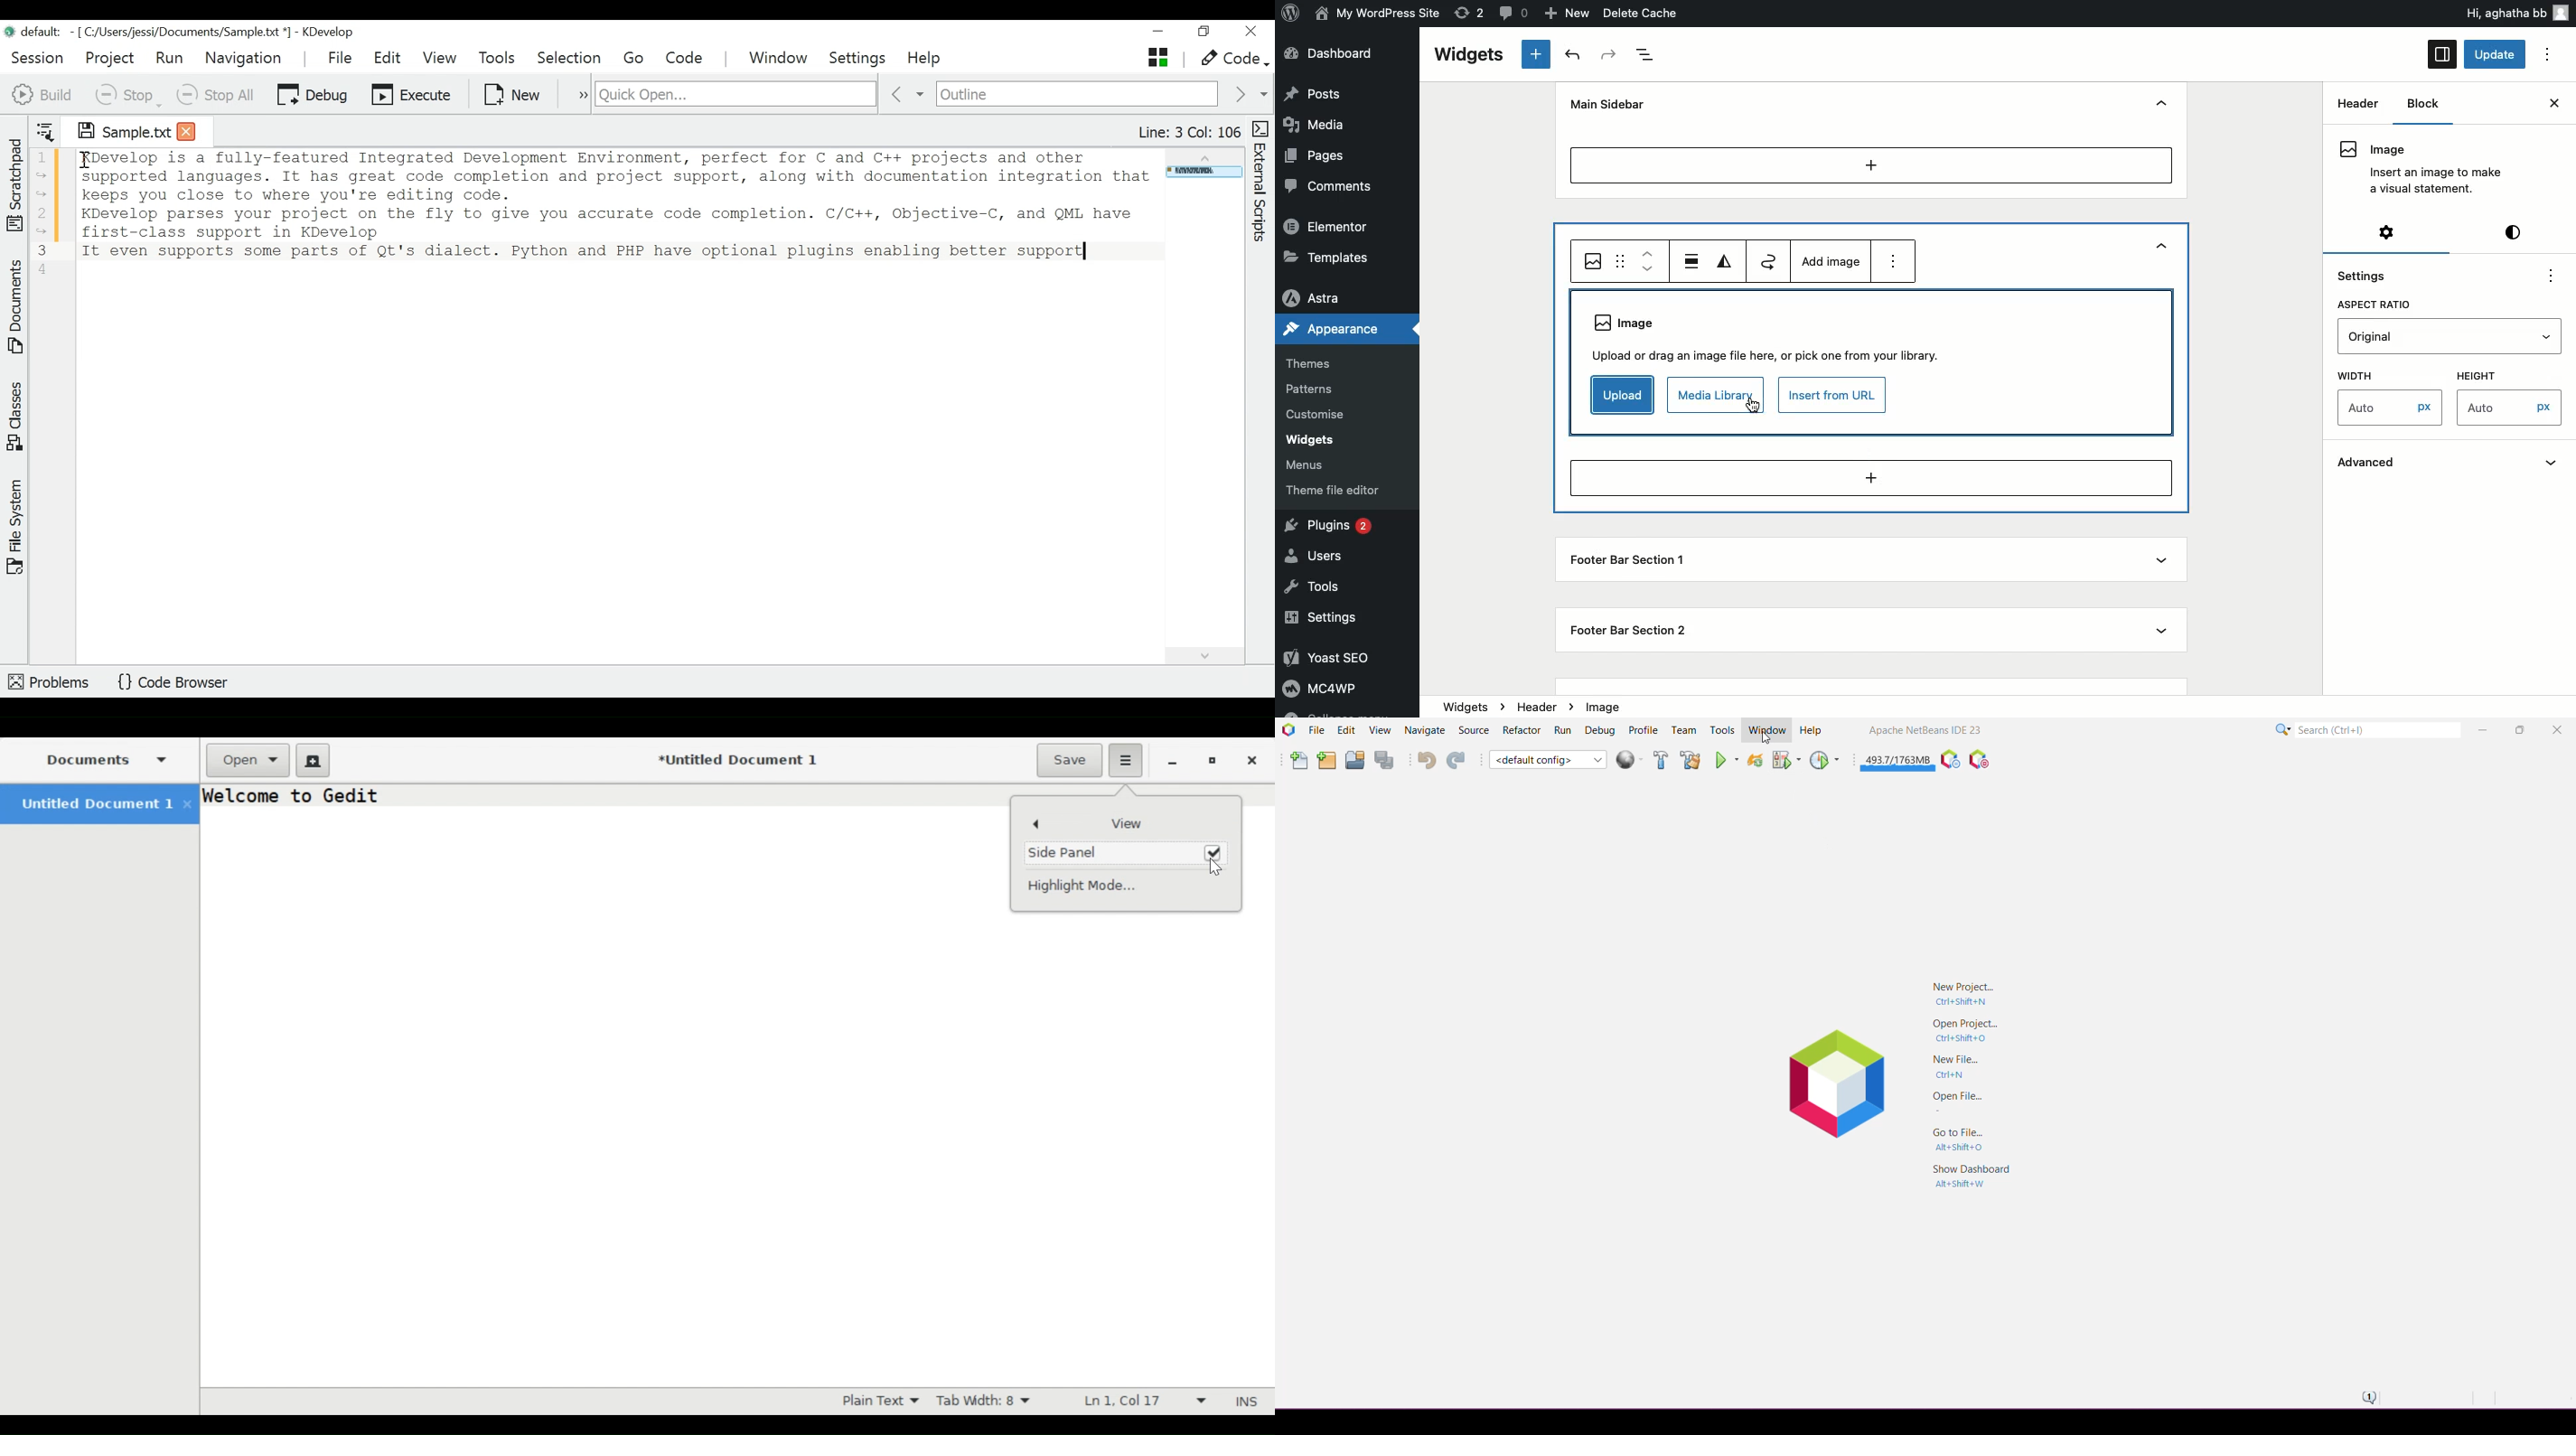 The height and width of the screenshot is (1456, 2576). I want to click on Redo, so click(1610, 55).